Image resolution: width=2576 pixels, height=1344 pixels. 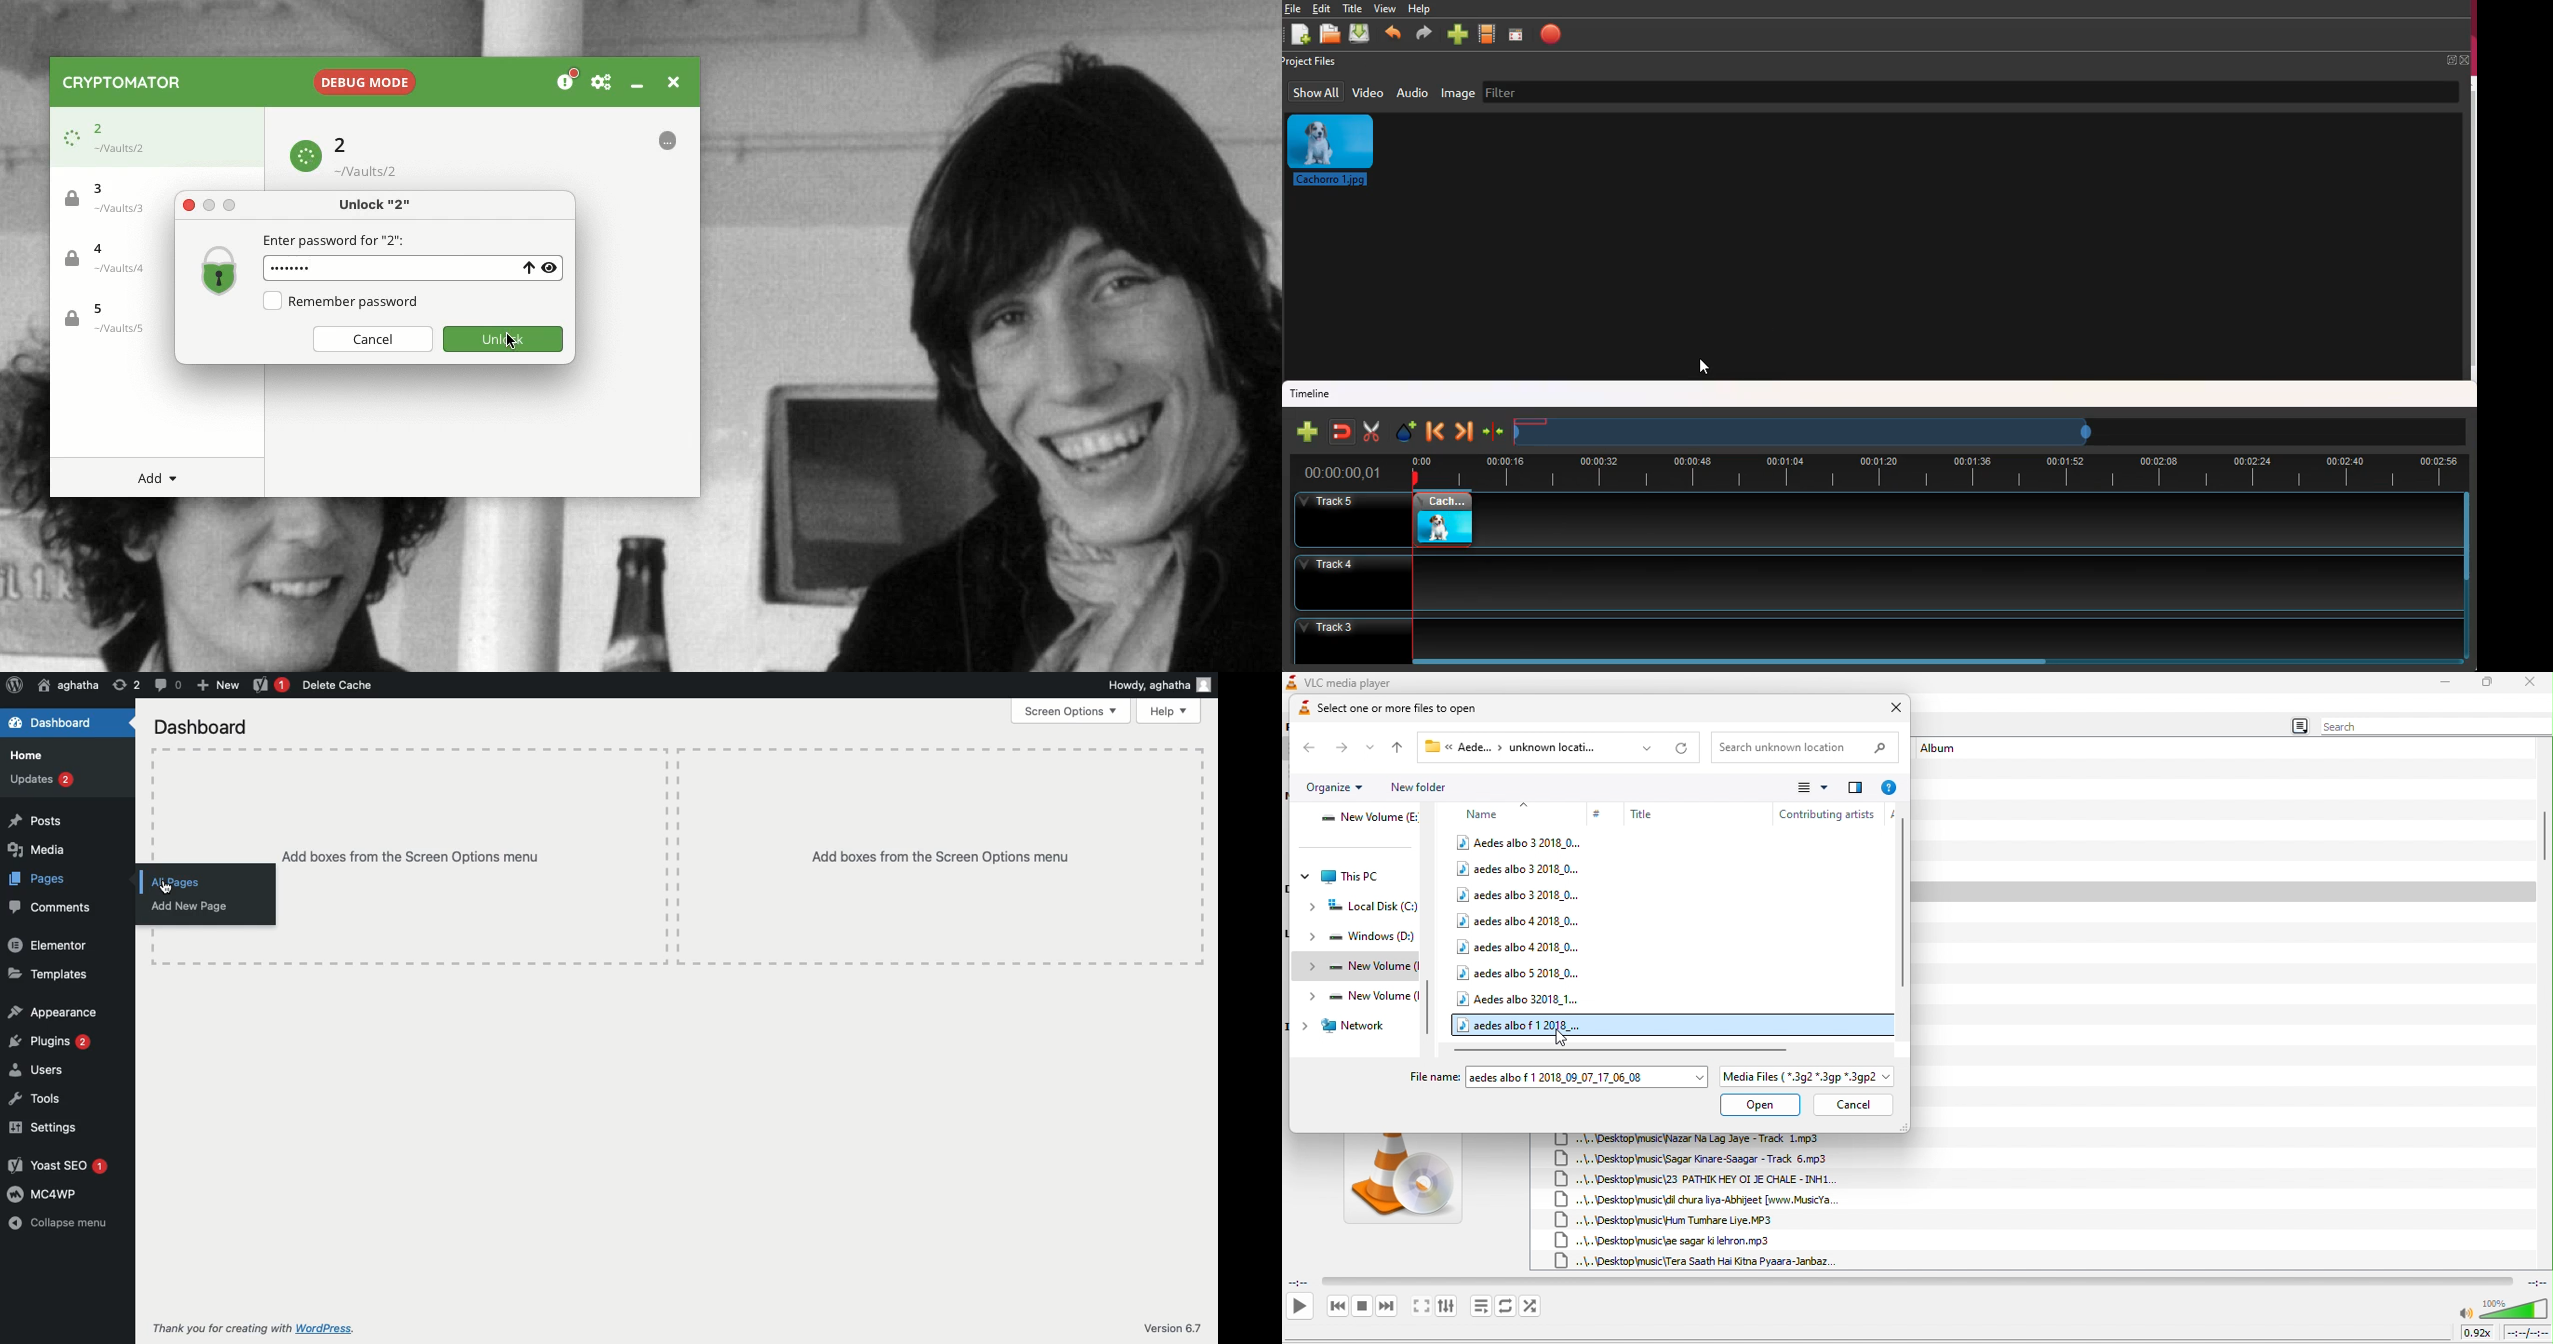 What do you see at coordinates (123, 82) in the screenshot?
I see `Cryptomator` at bounding box center [123, 82].